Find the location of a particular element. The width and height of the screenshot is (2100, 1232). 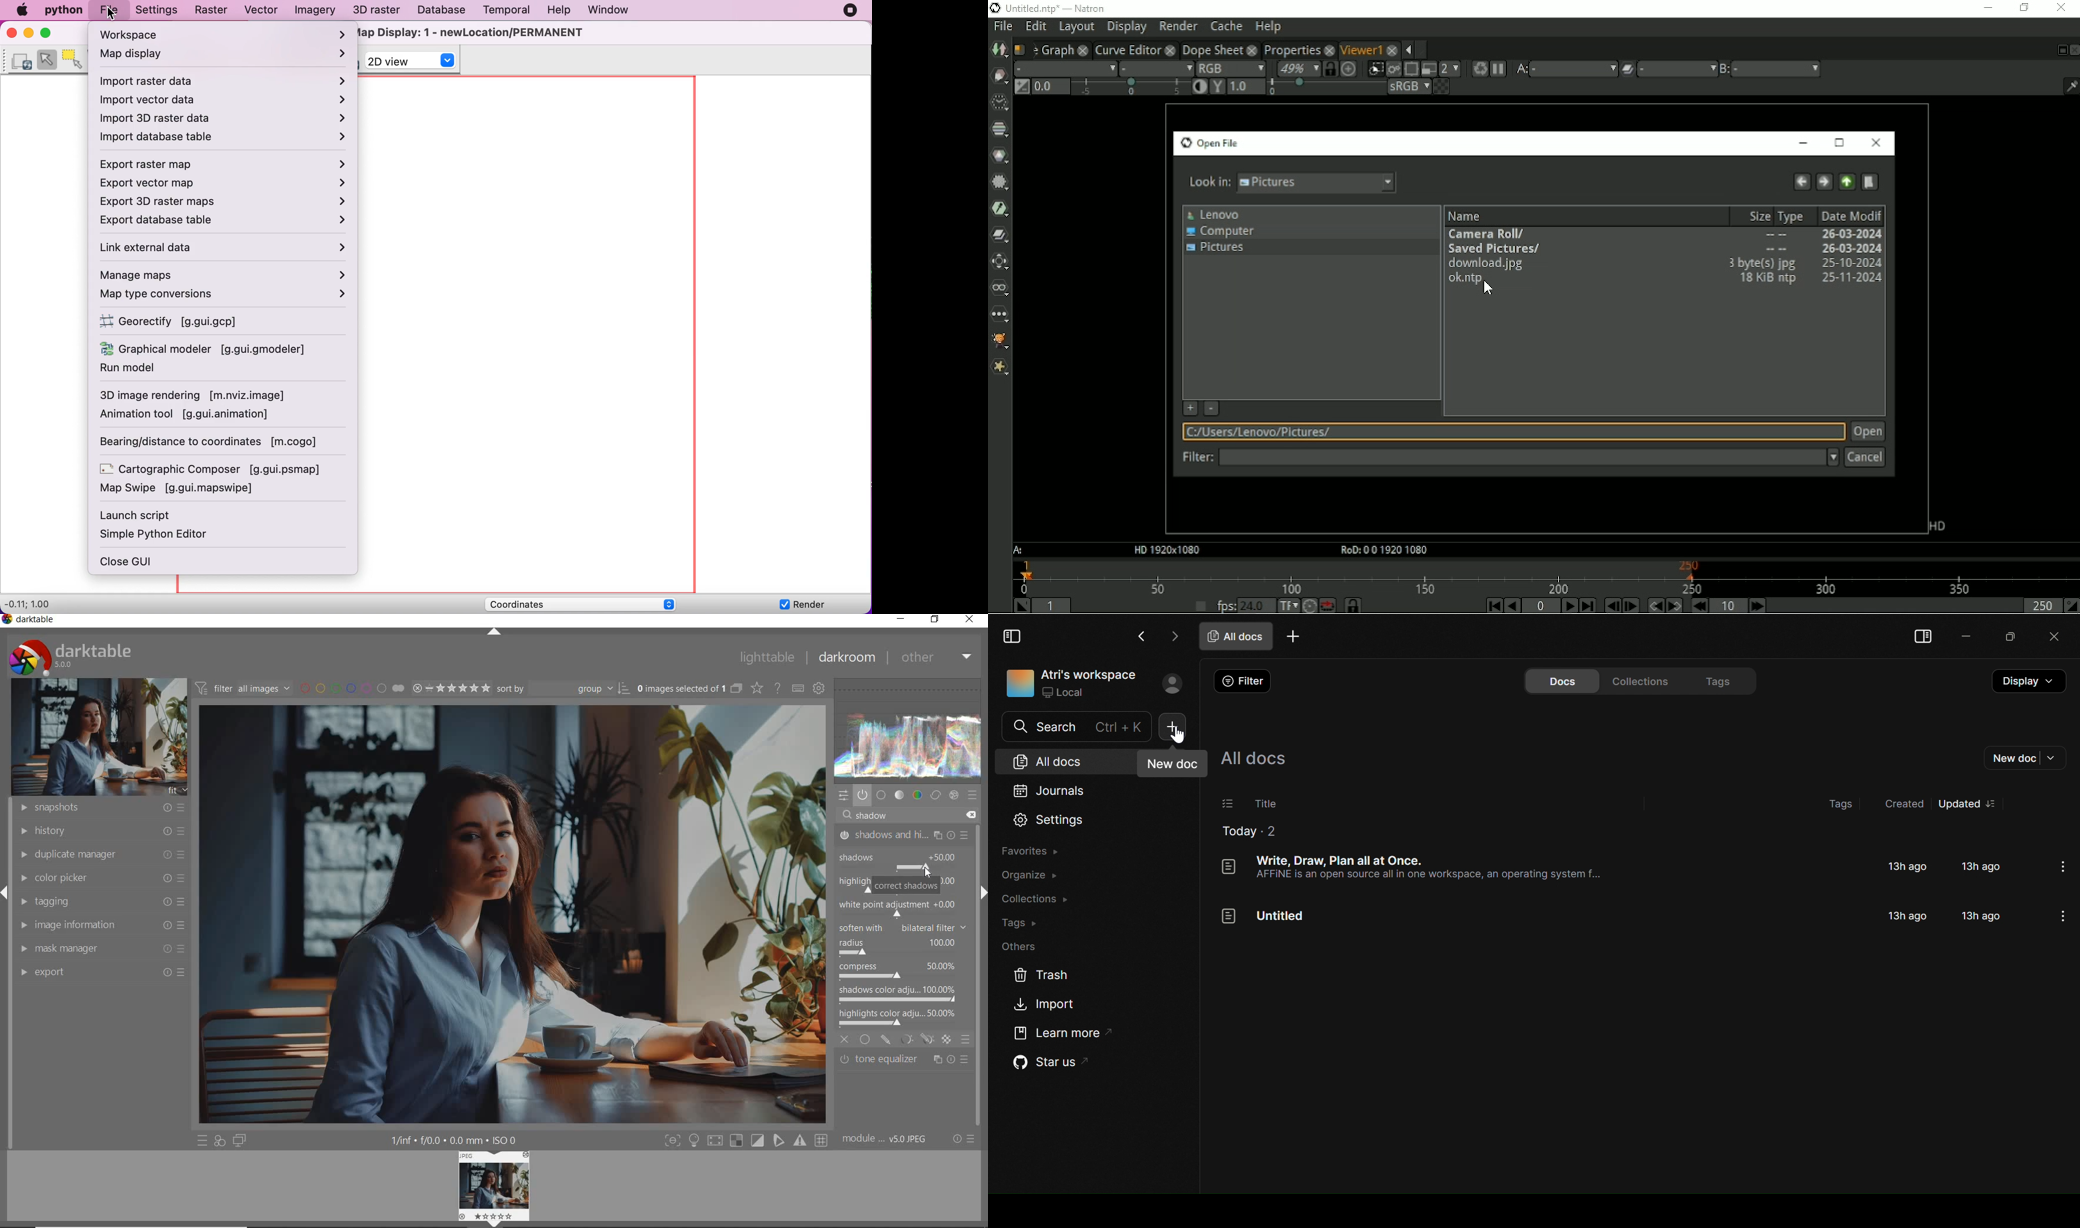

soften with bilateral filter is located at coordinates (902, 926).